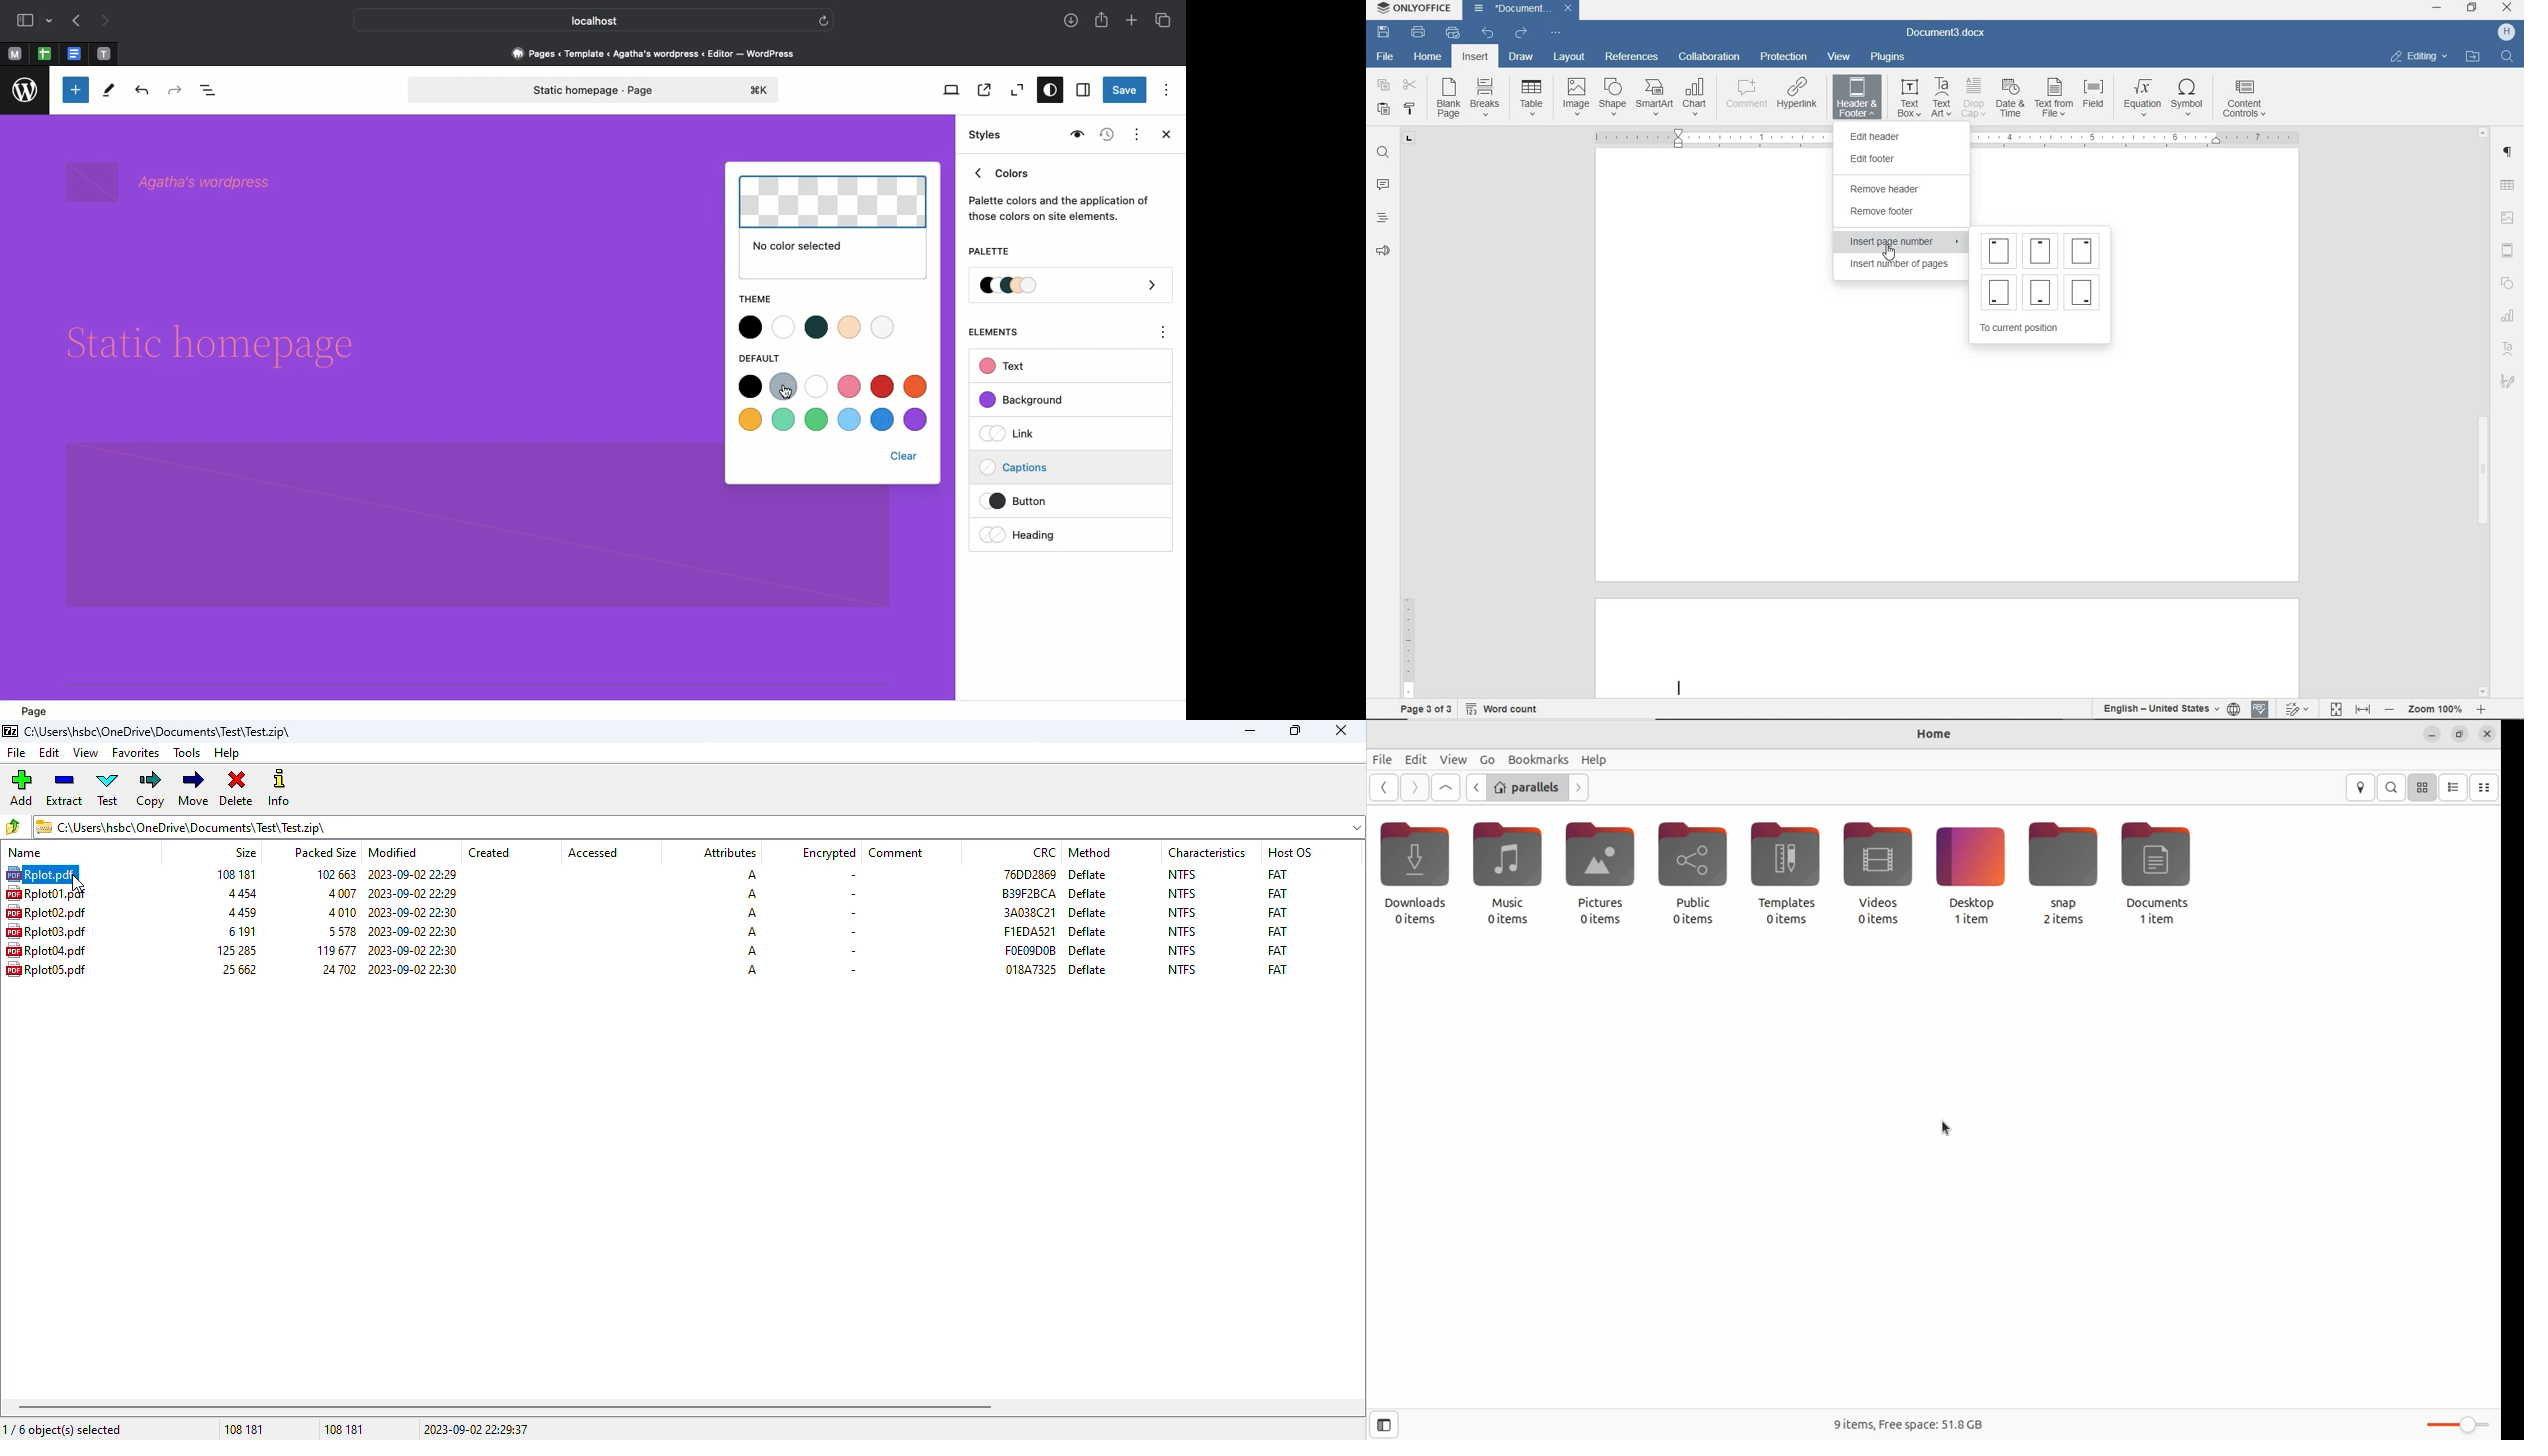  I want to click on Downloads, so click(1073, 22).